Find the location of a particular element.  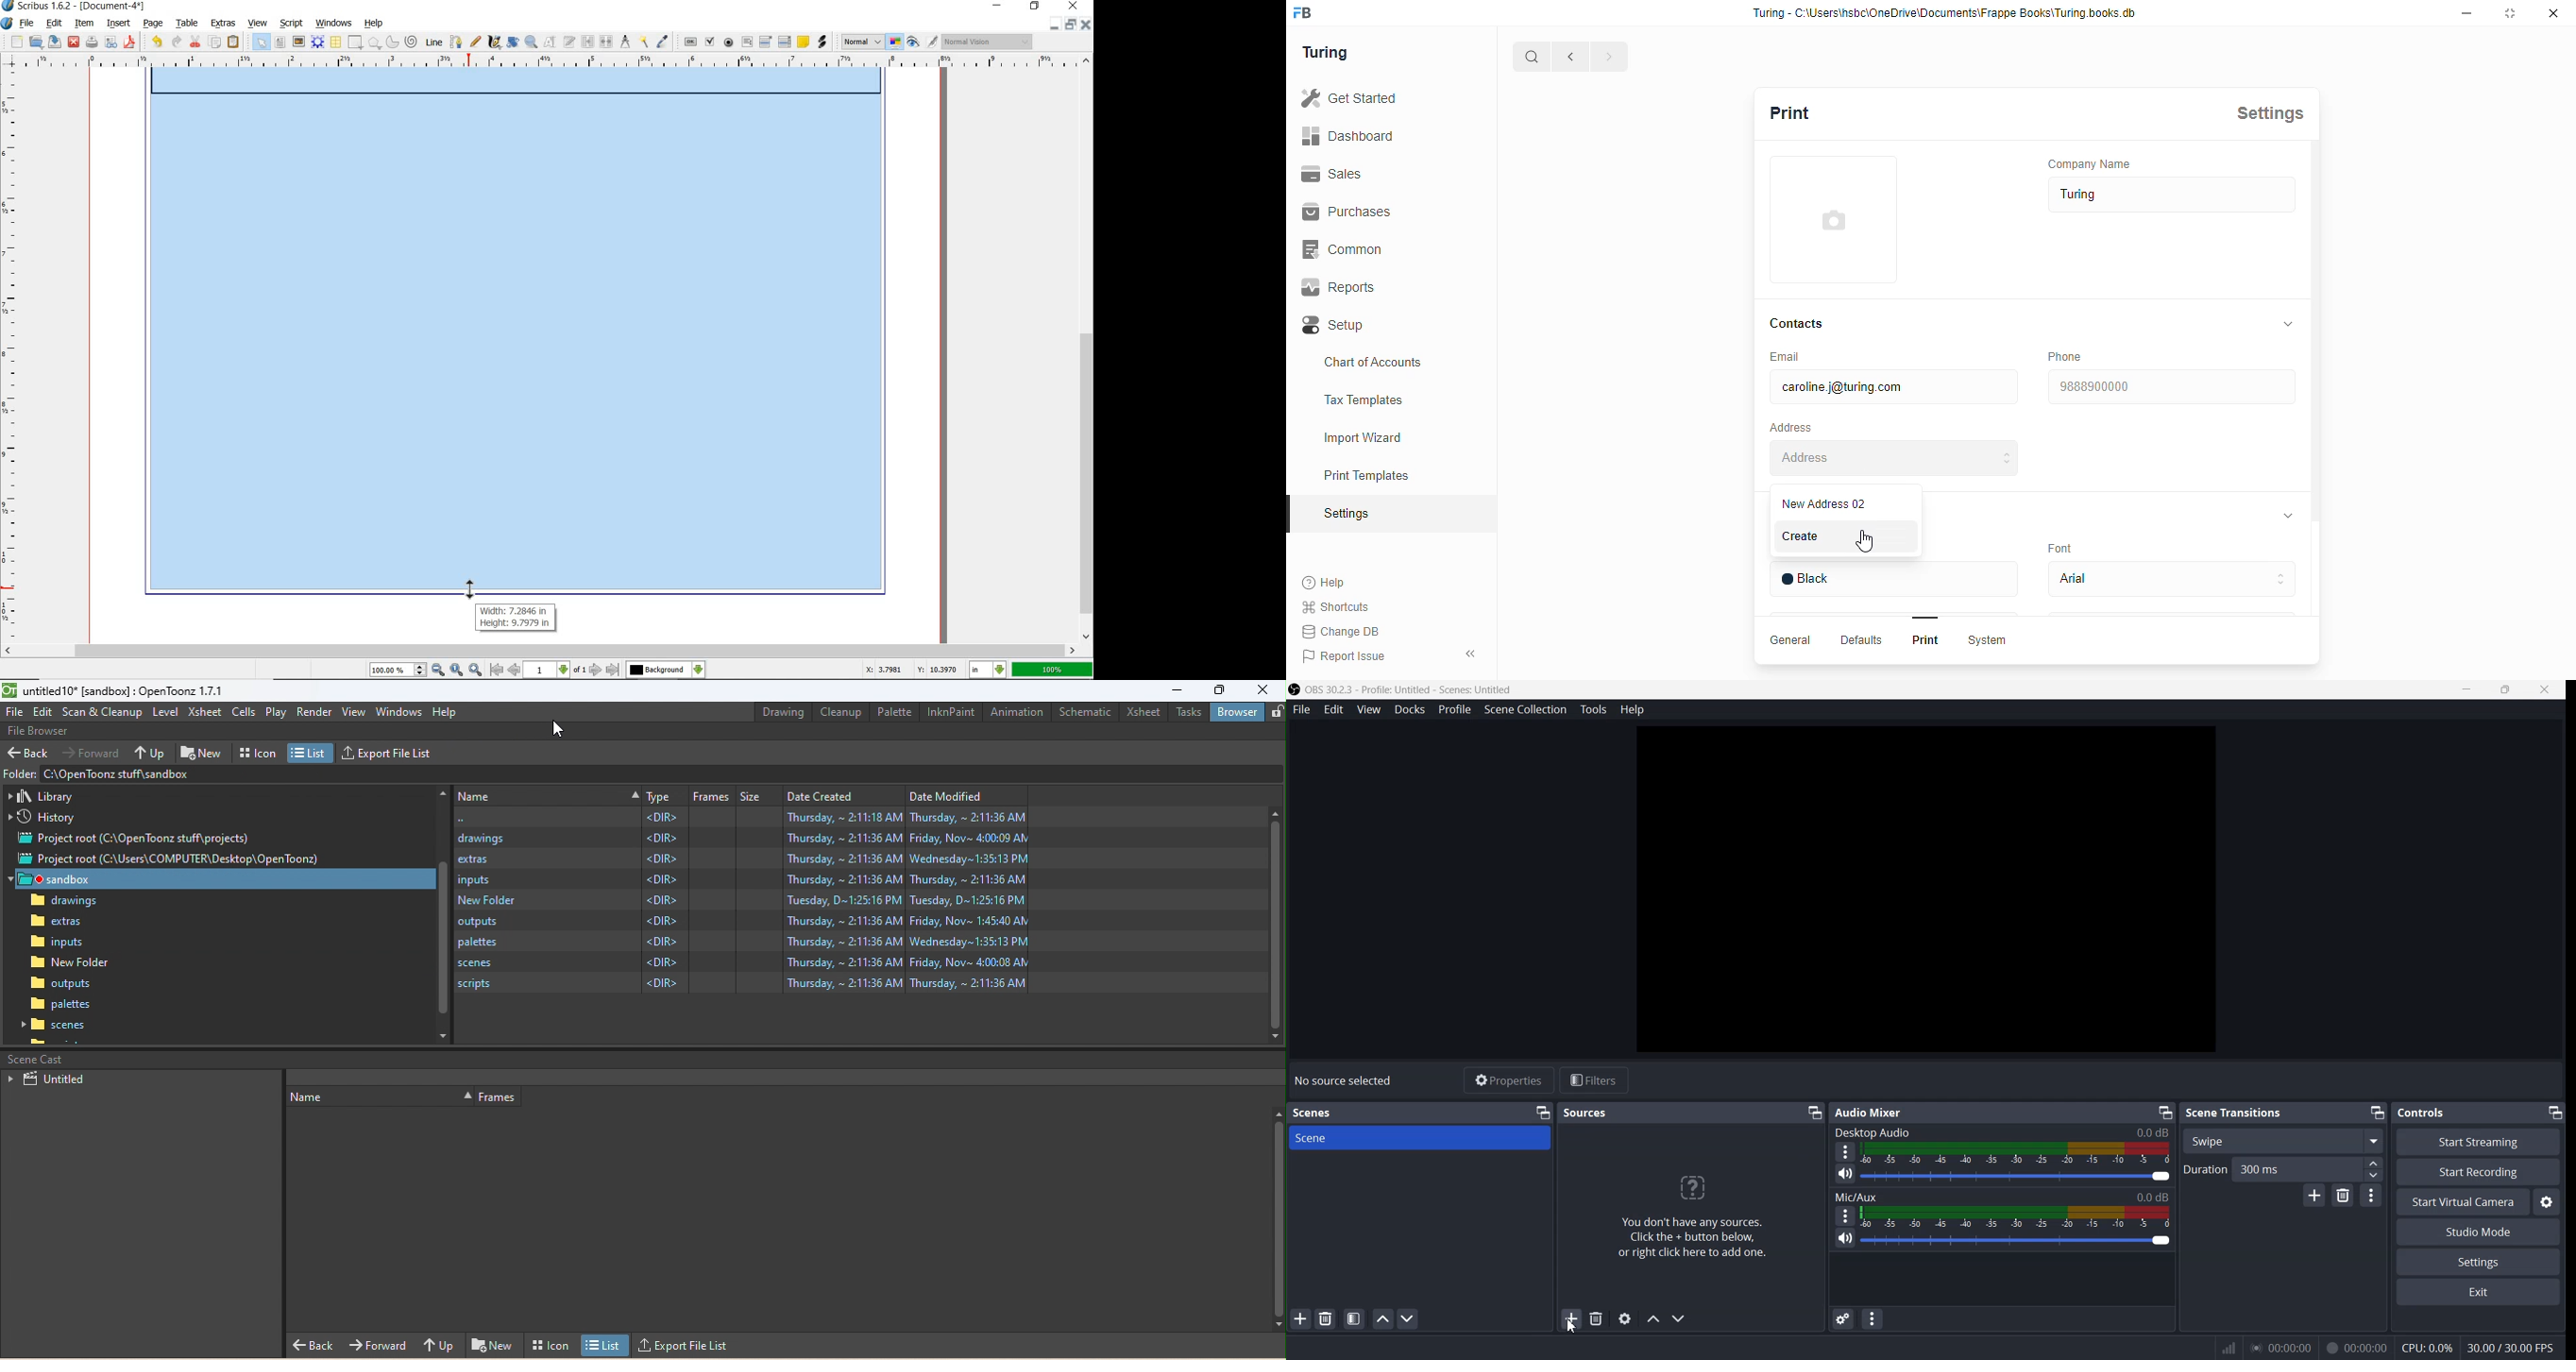

copy is located at coordinates (216, 42).